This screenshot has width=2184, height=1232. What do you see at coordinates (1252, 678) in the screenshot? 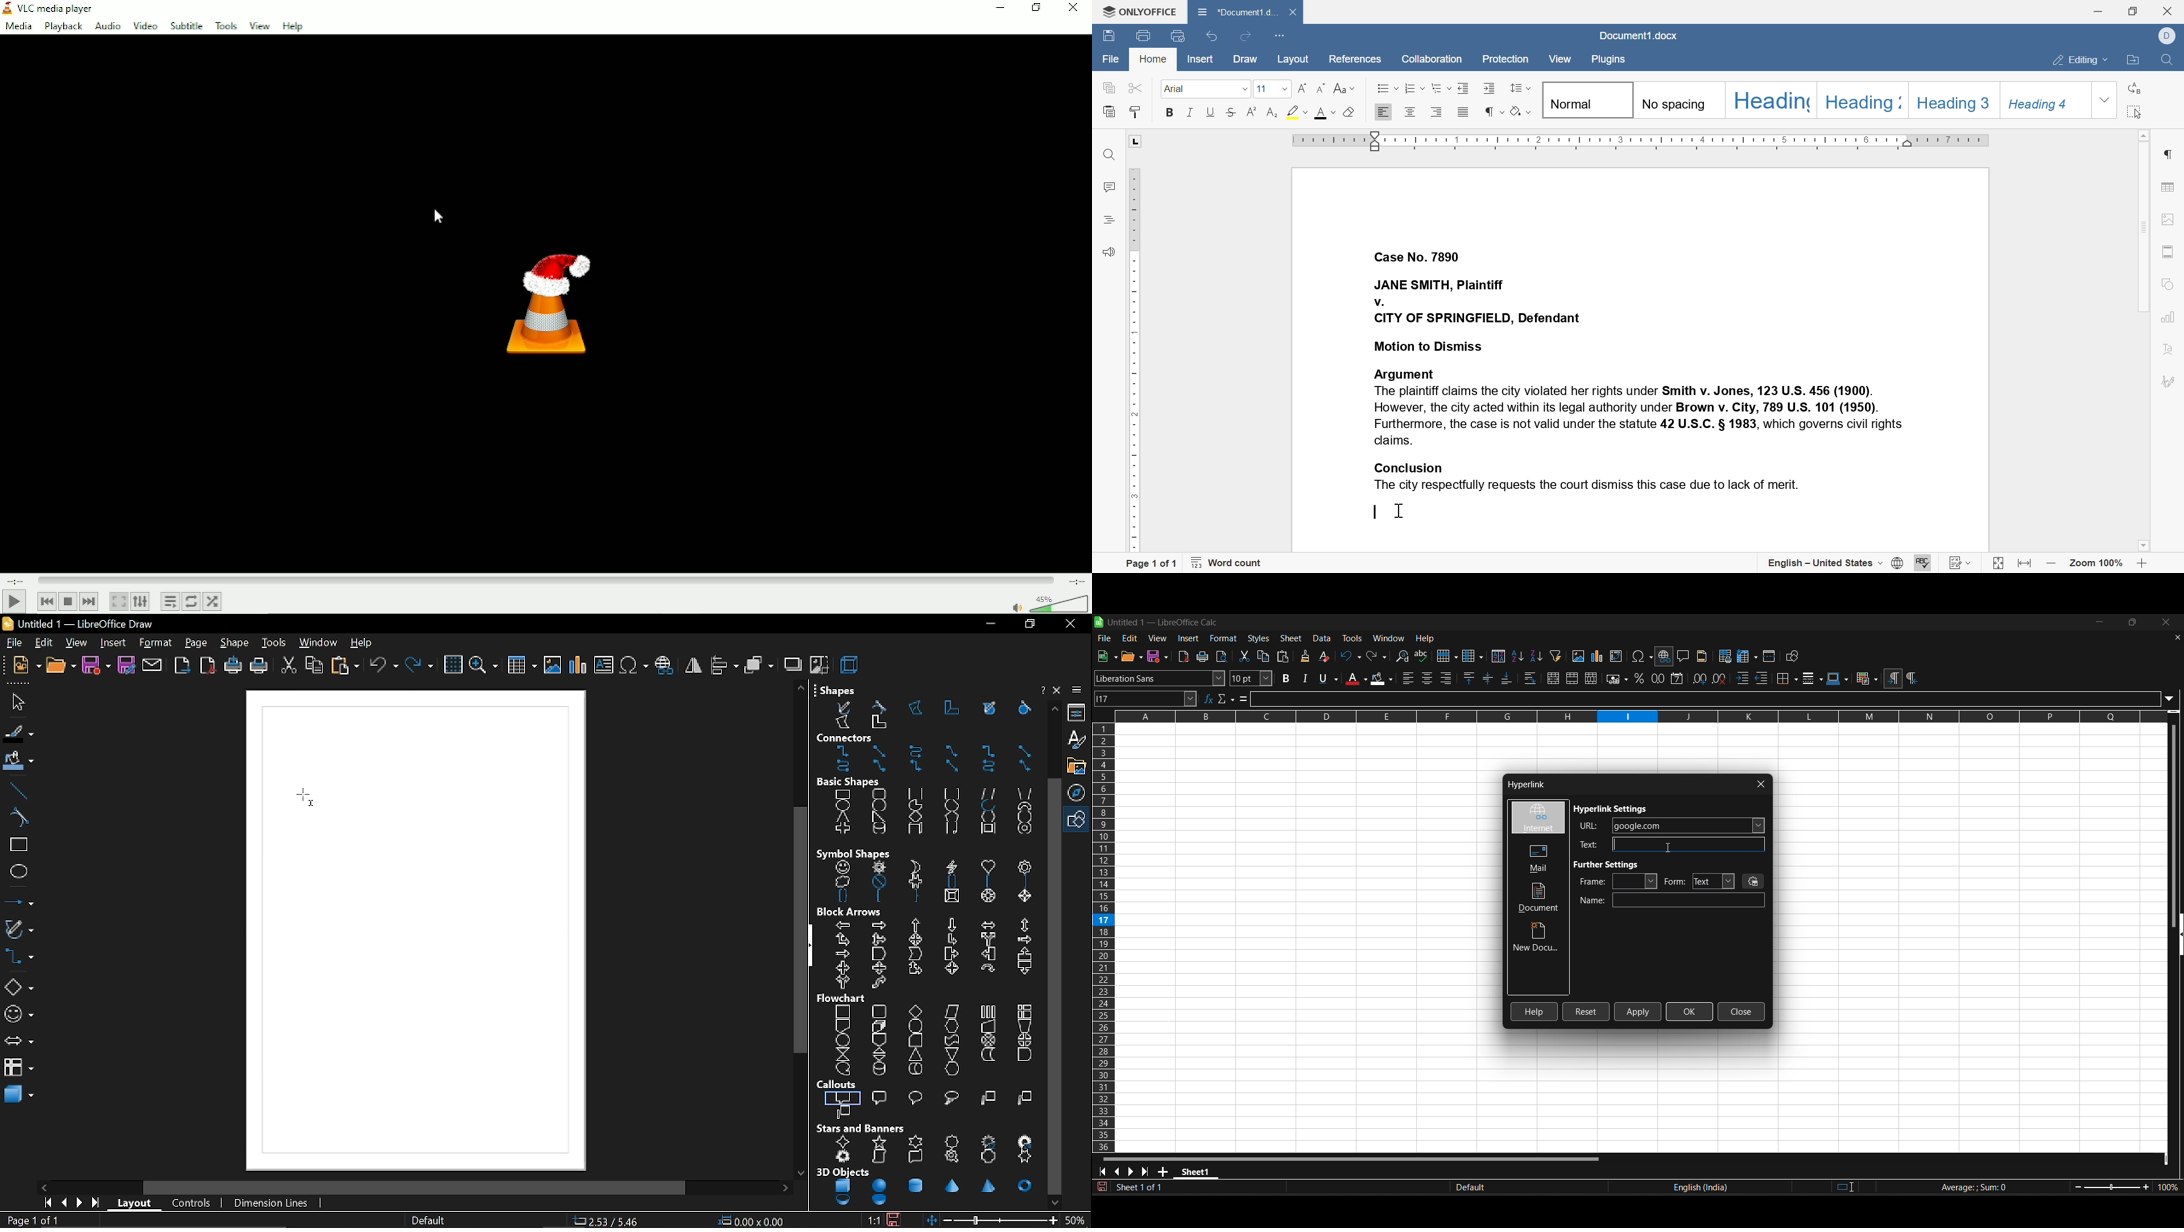
I see `font size` at bounding box center [1252, 678].